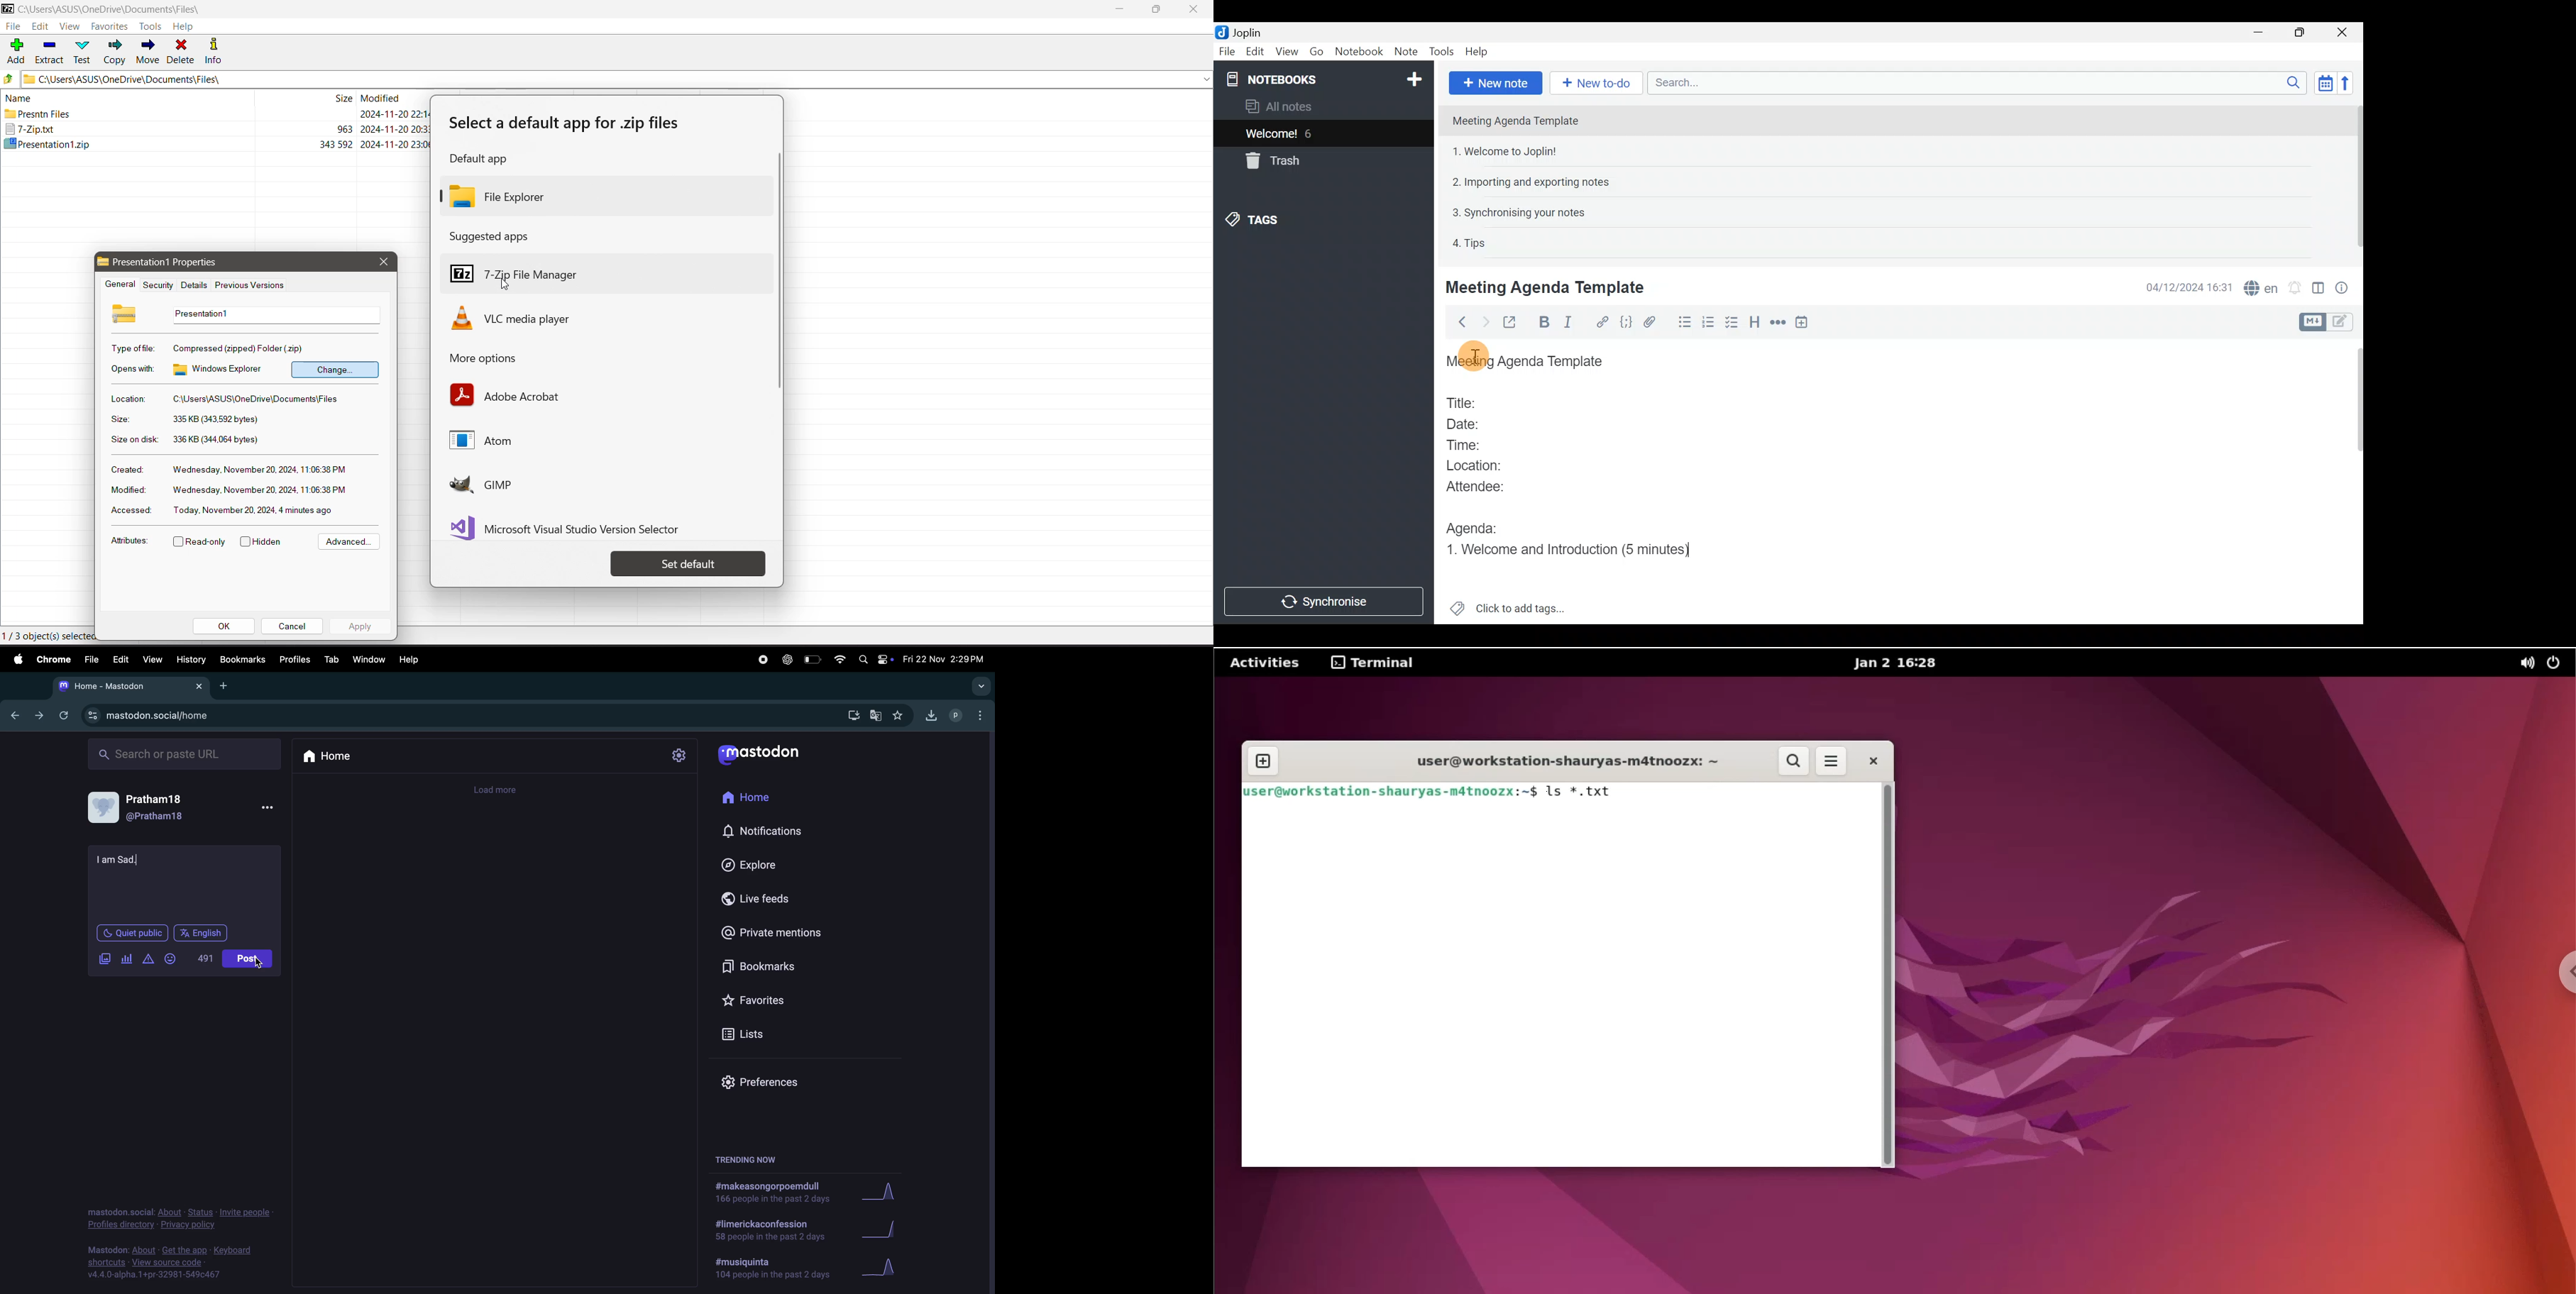 Image resolution: width=2576 pixels, height=1316 pixels. What do you see at coordinates (1655, 322) in the screenshot?
I see `Attach file` at bounding box center [1655, 322].